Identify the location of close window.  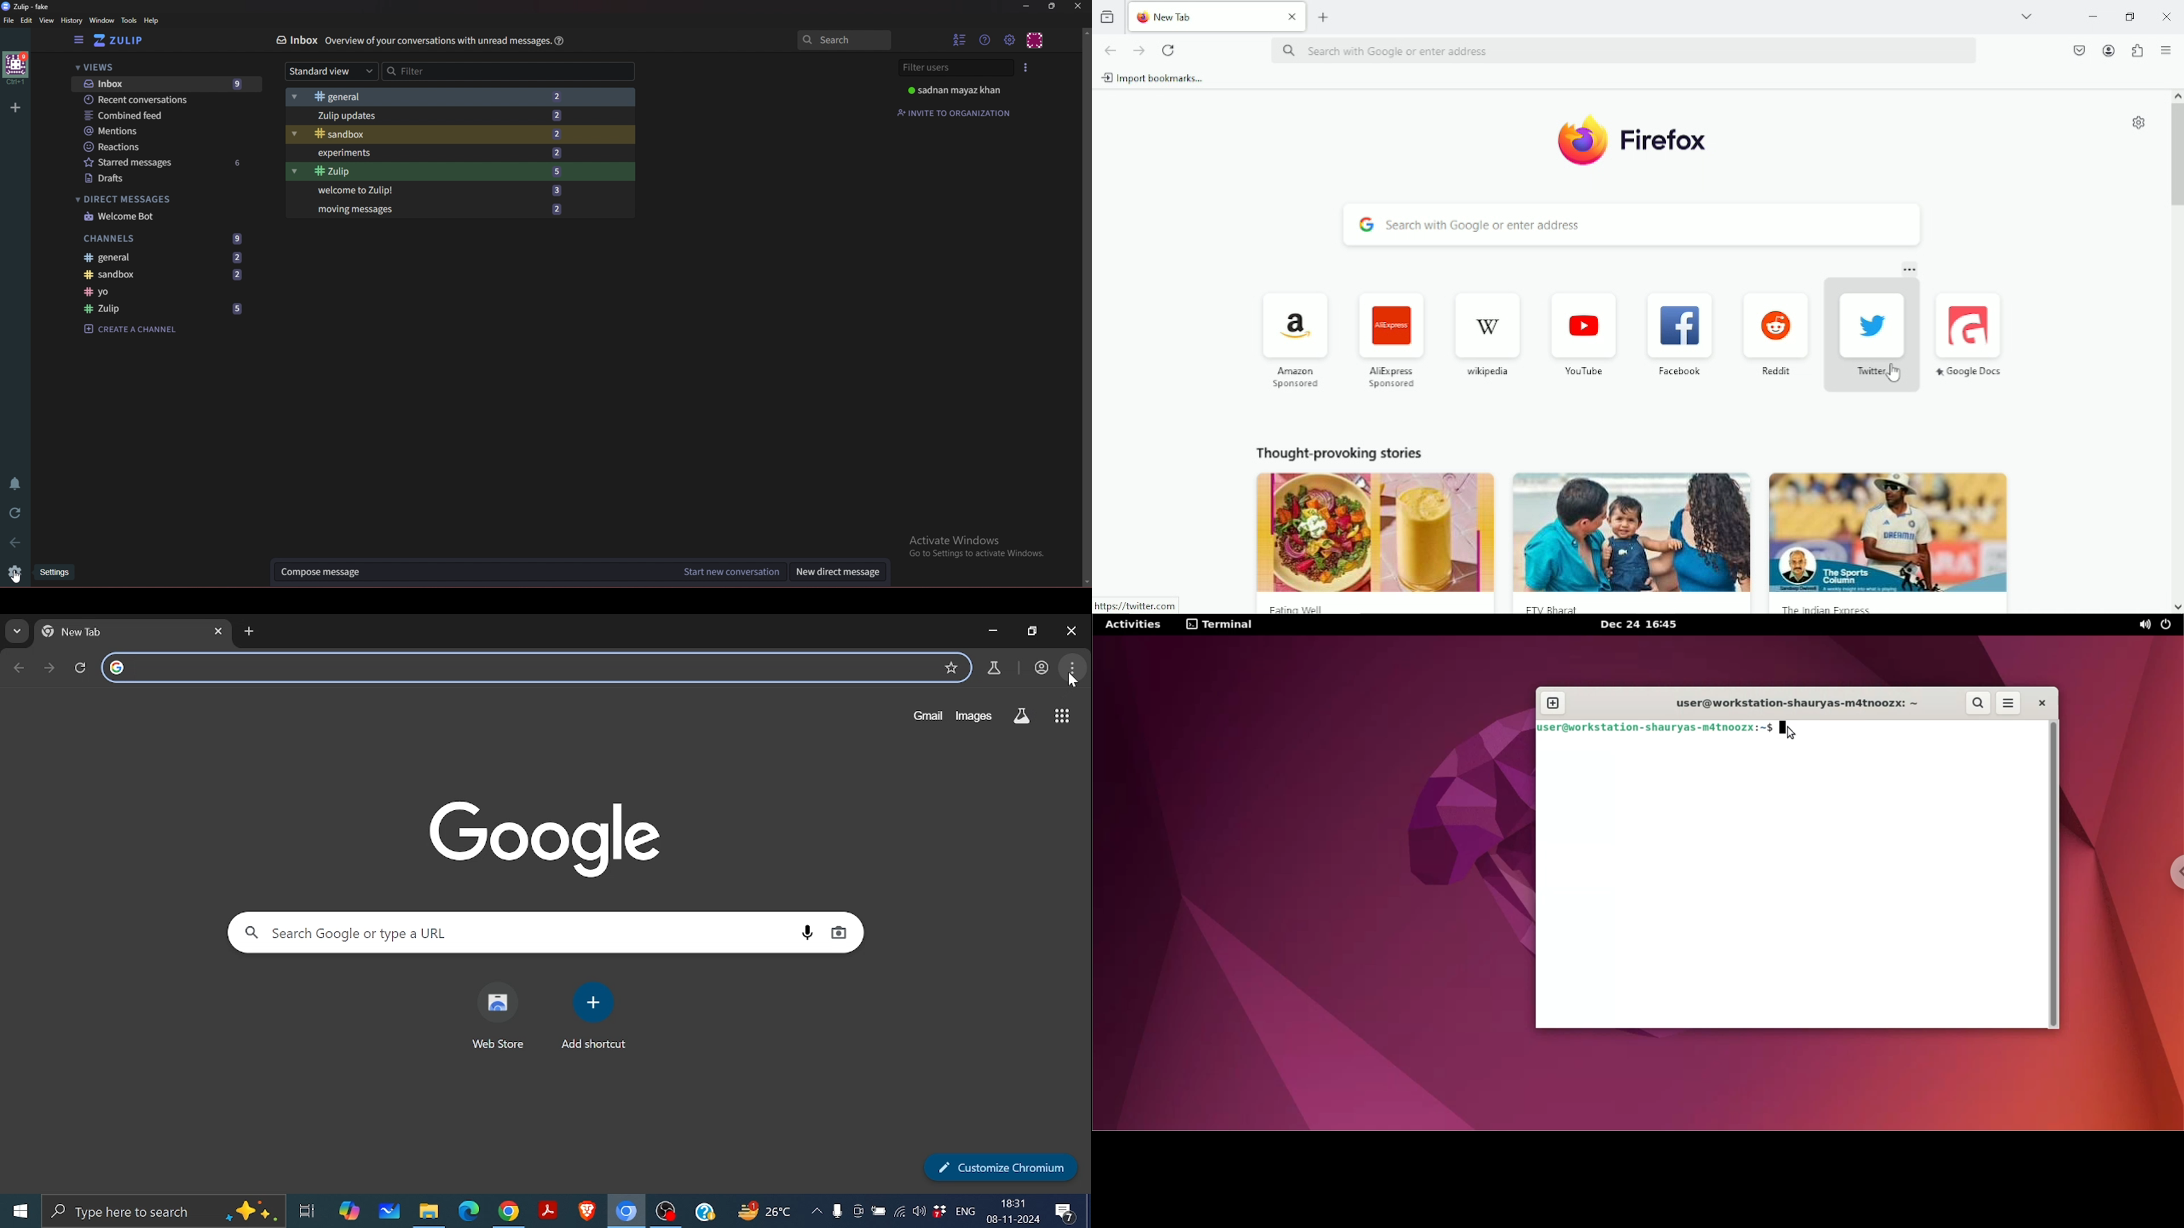
(1071, 630).